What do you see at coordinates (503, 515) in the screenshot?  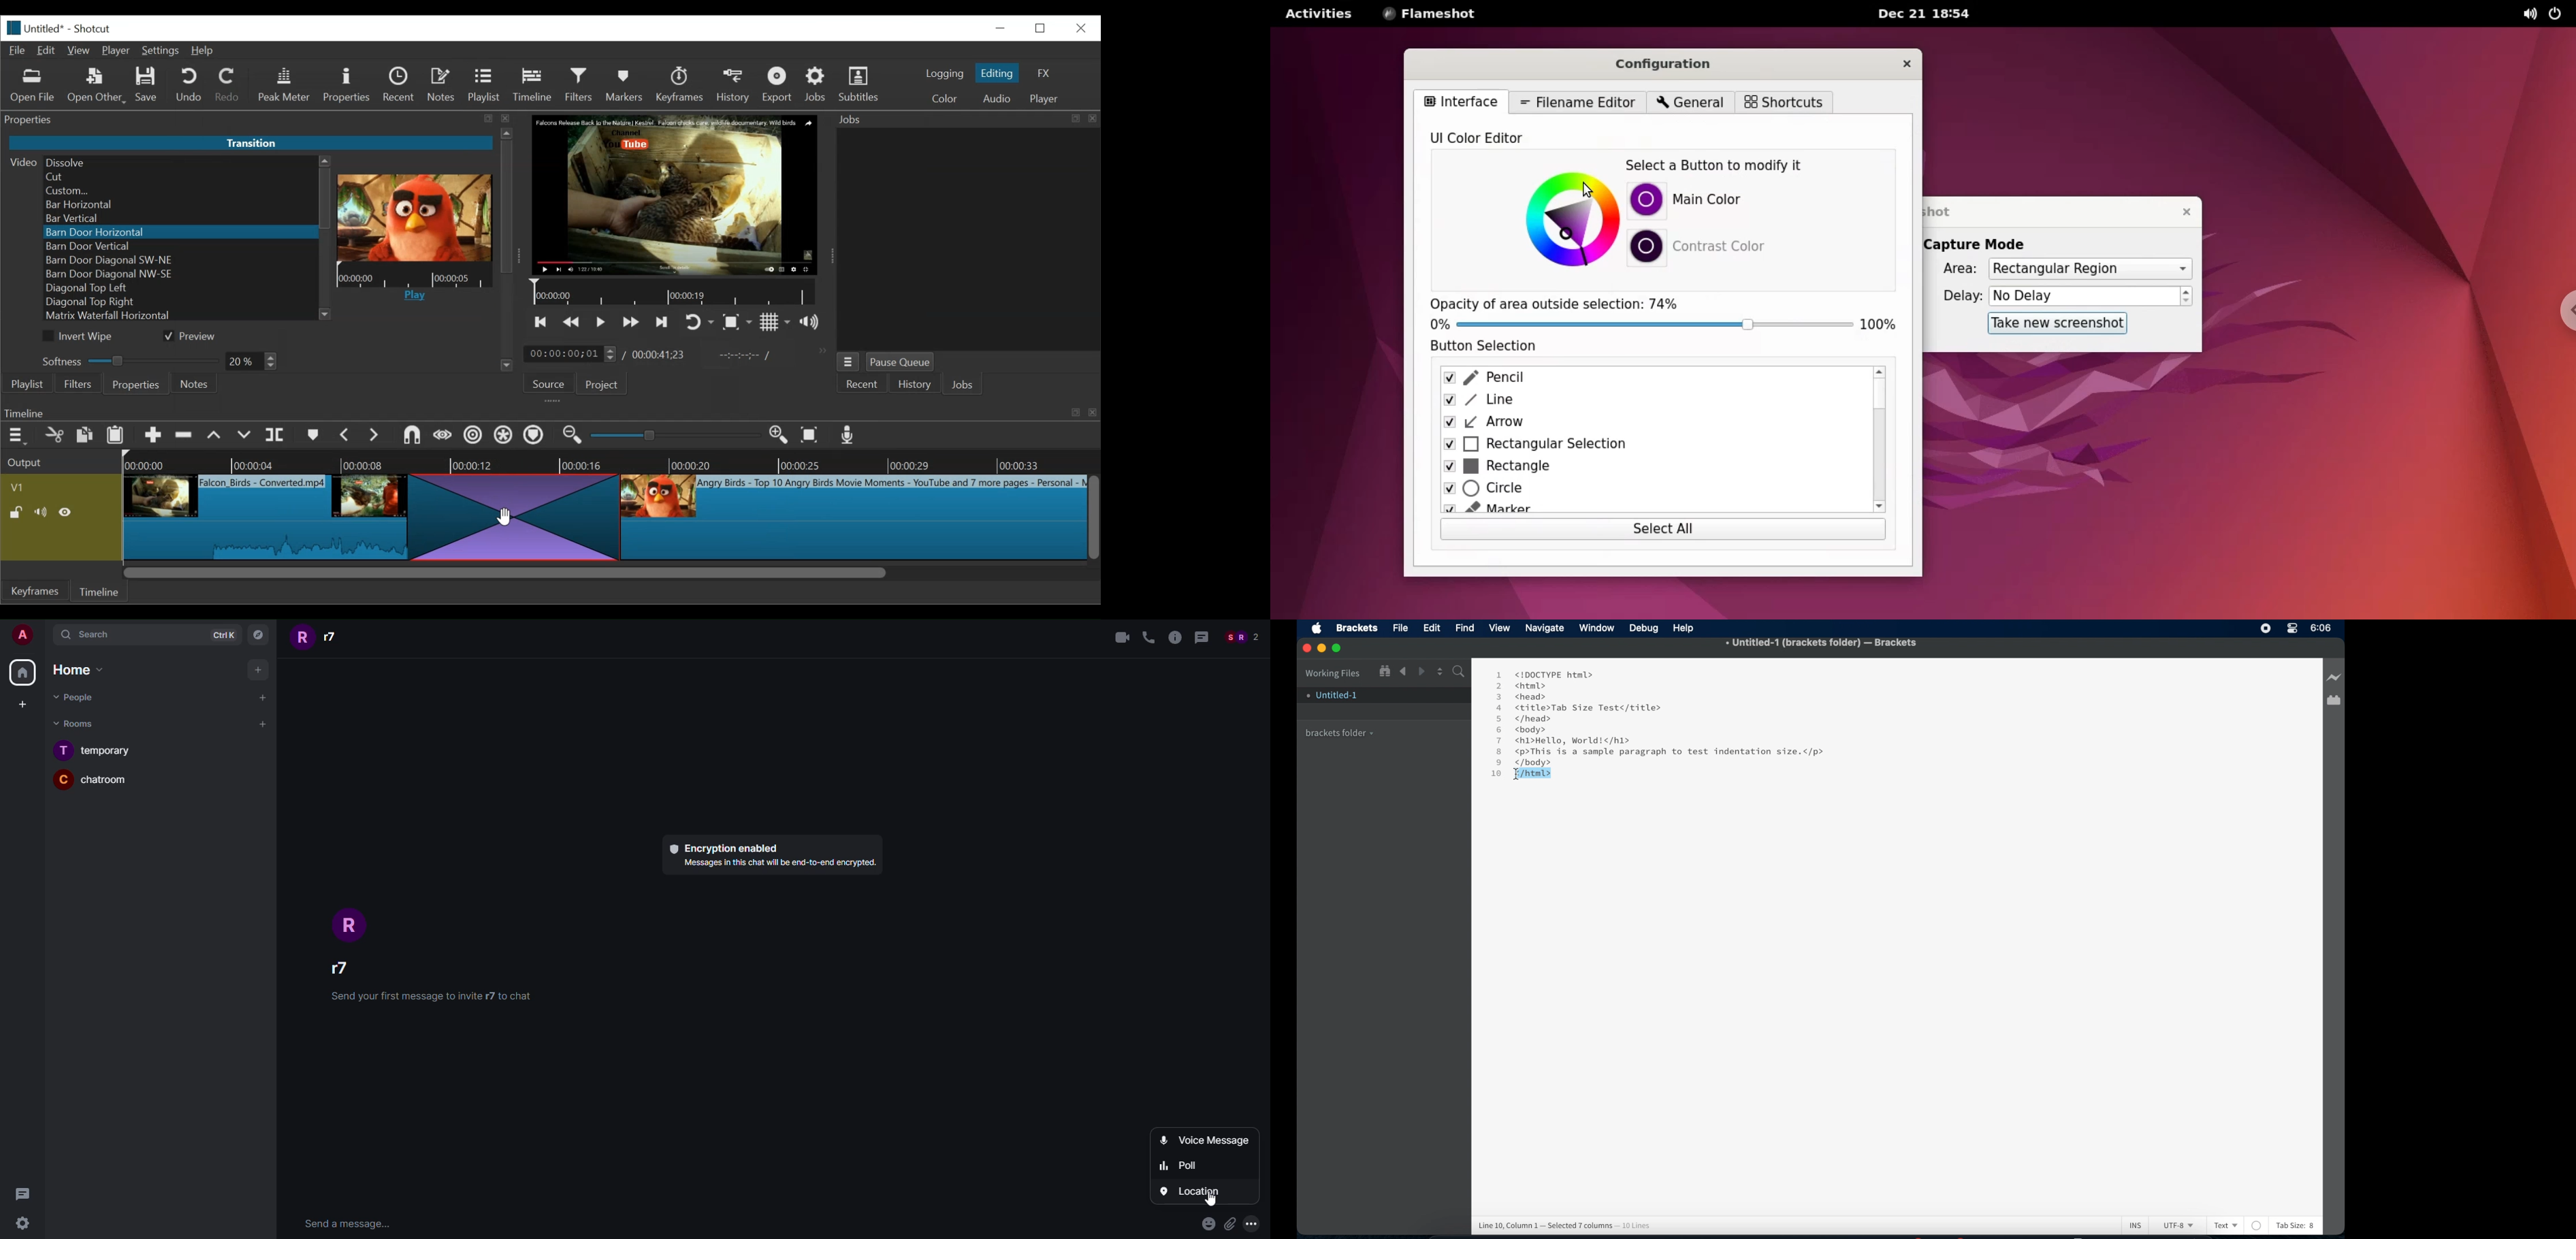 I see `Cursor` at bounding box center [503, 515].